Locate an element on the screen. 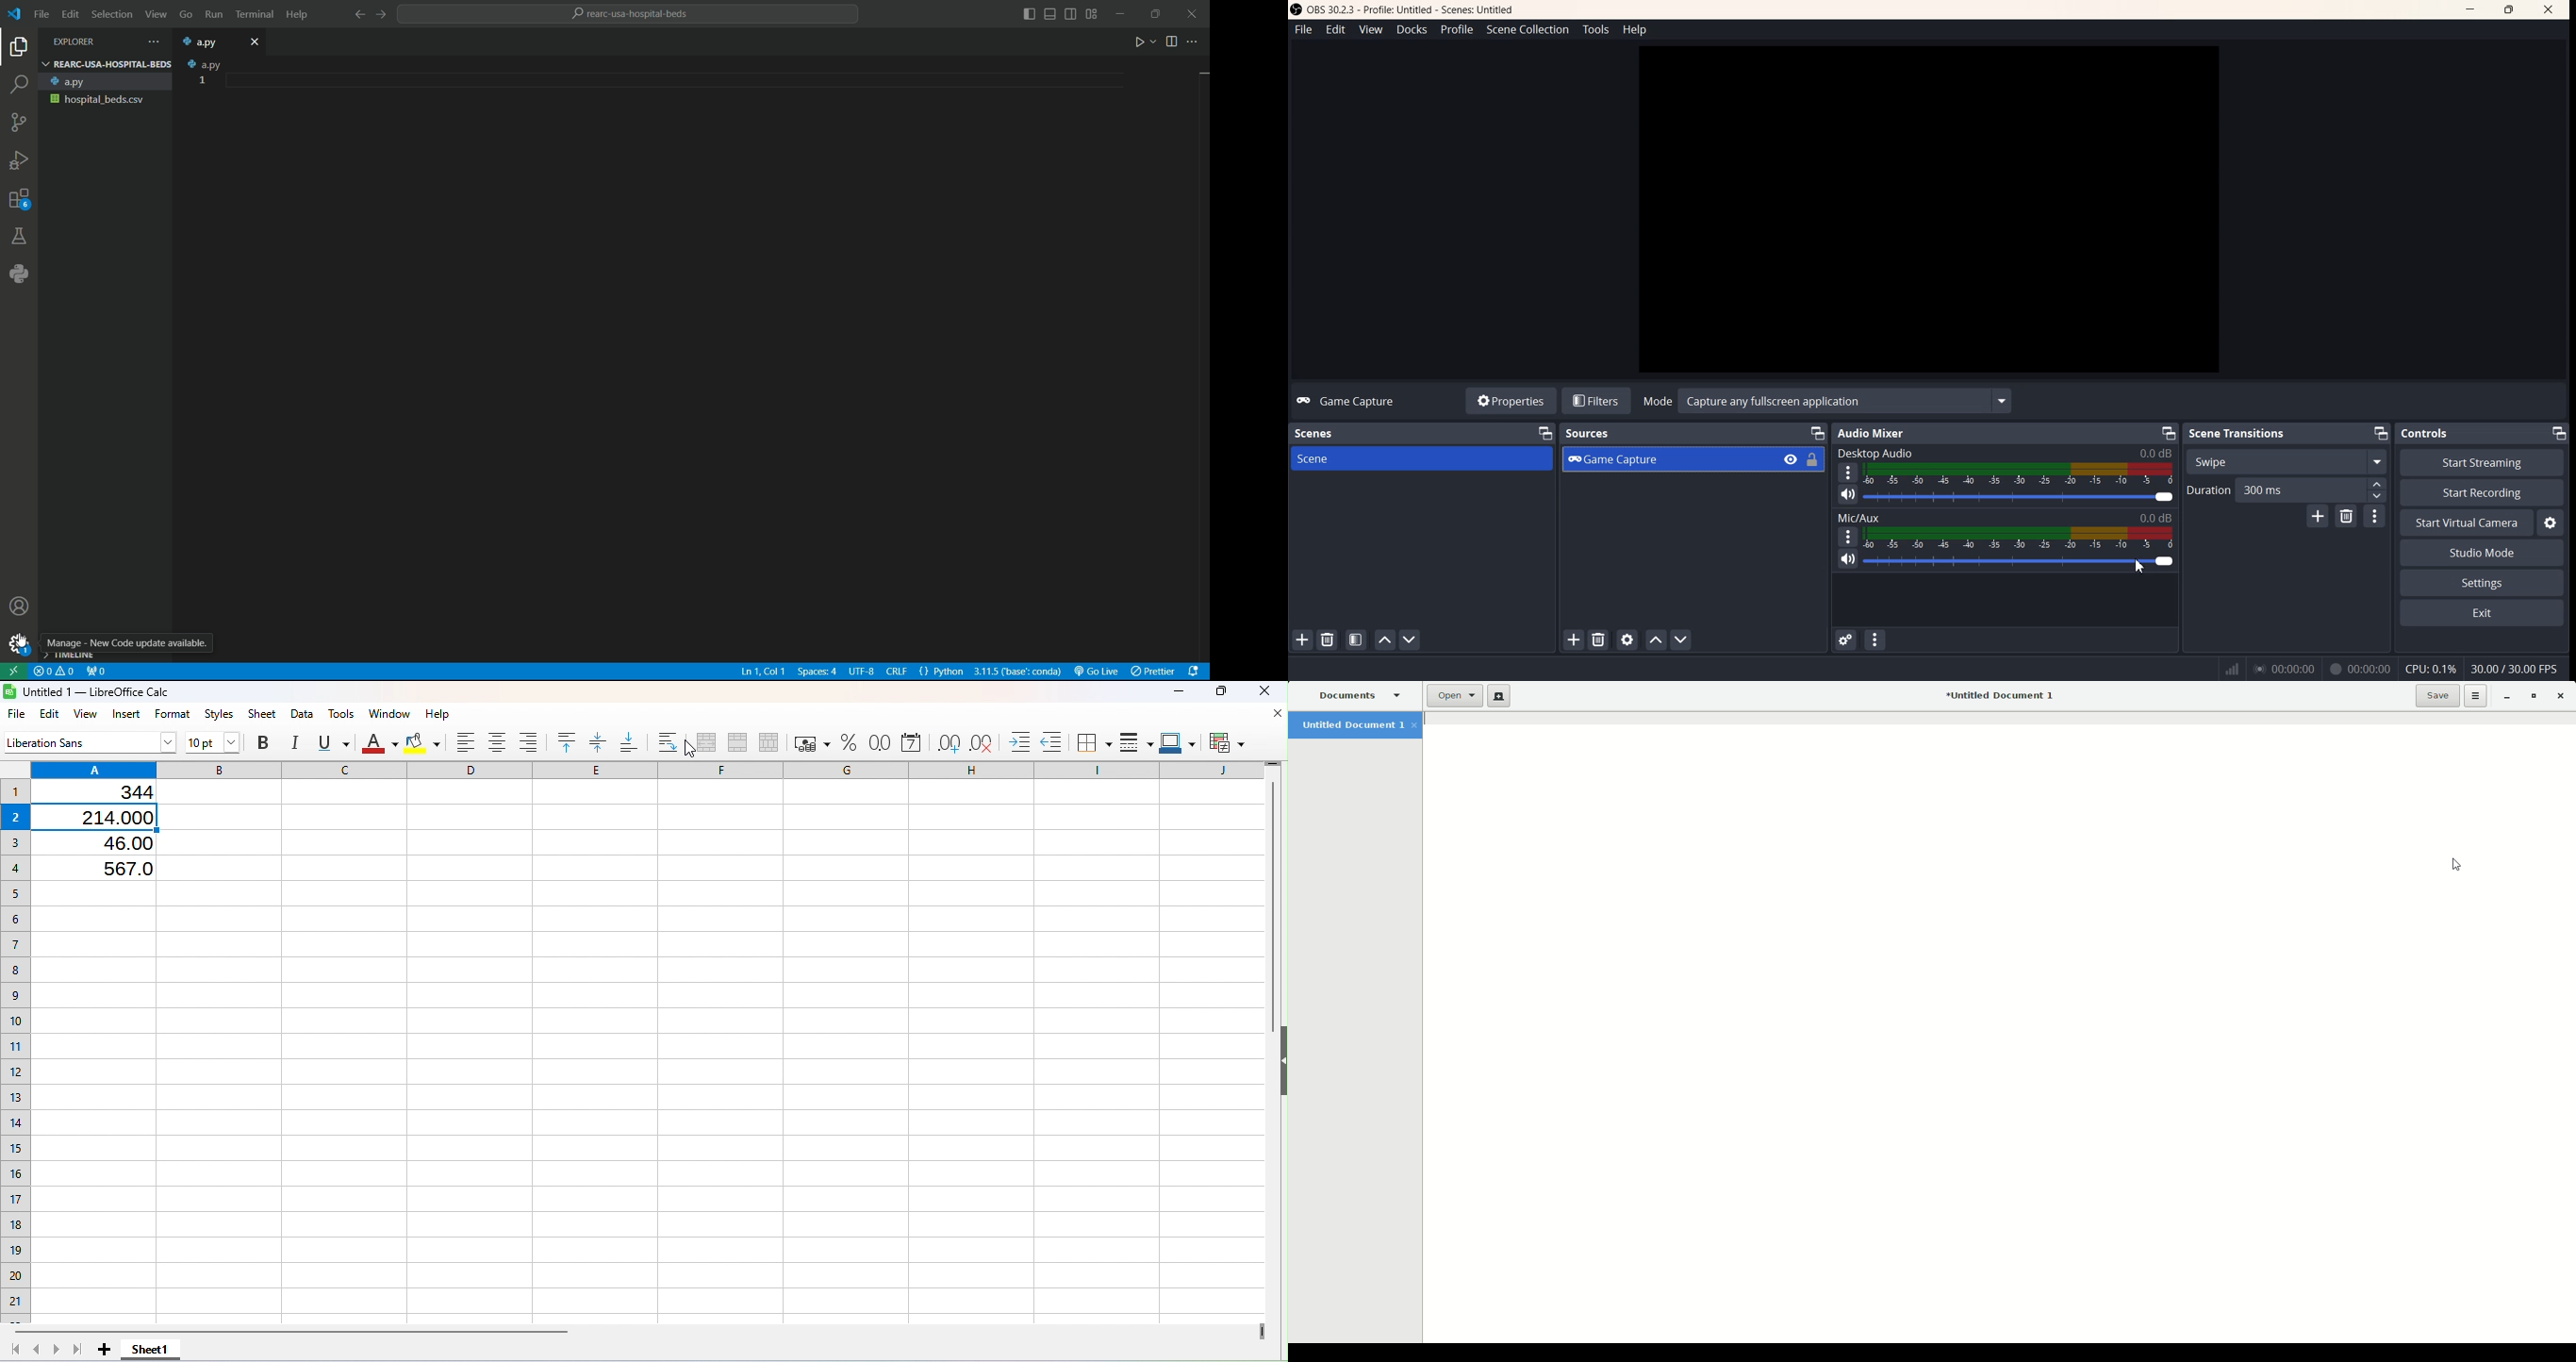  Open Sources Properties is located at coordinates (1628, 640).